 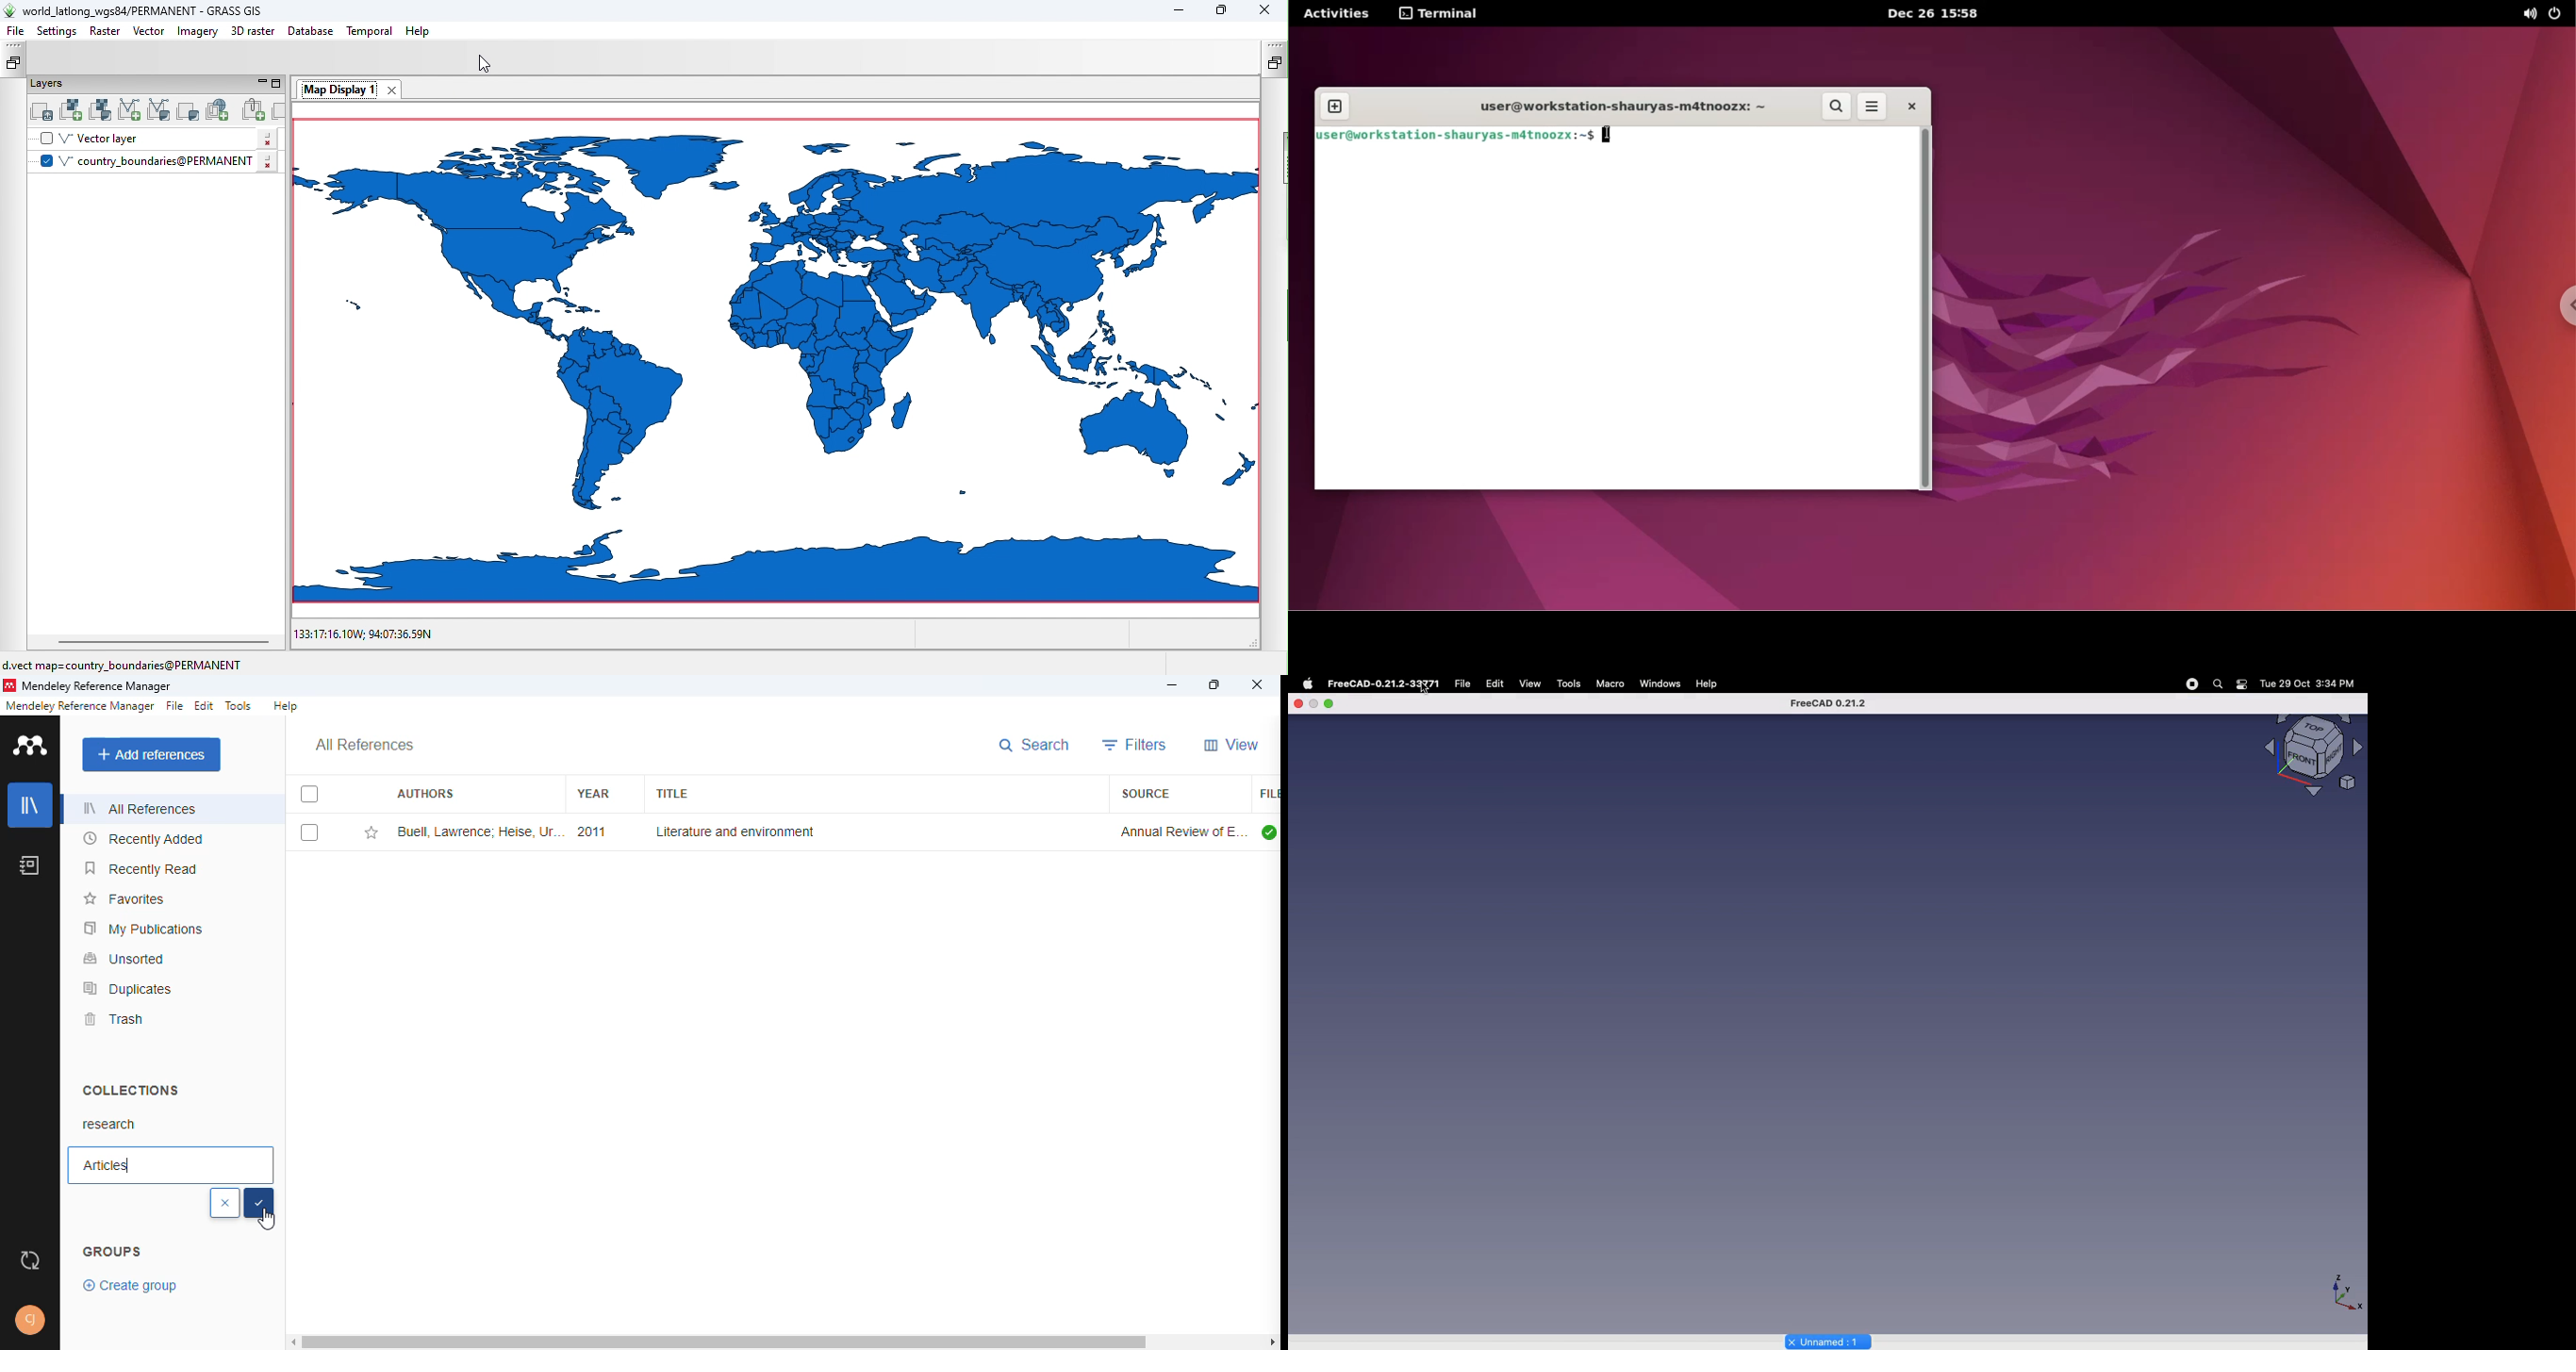 What do you see at coordinates (1308, 684) in the screenshot?
I see `Apple Logo` at bounding box center [1308, 684].